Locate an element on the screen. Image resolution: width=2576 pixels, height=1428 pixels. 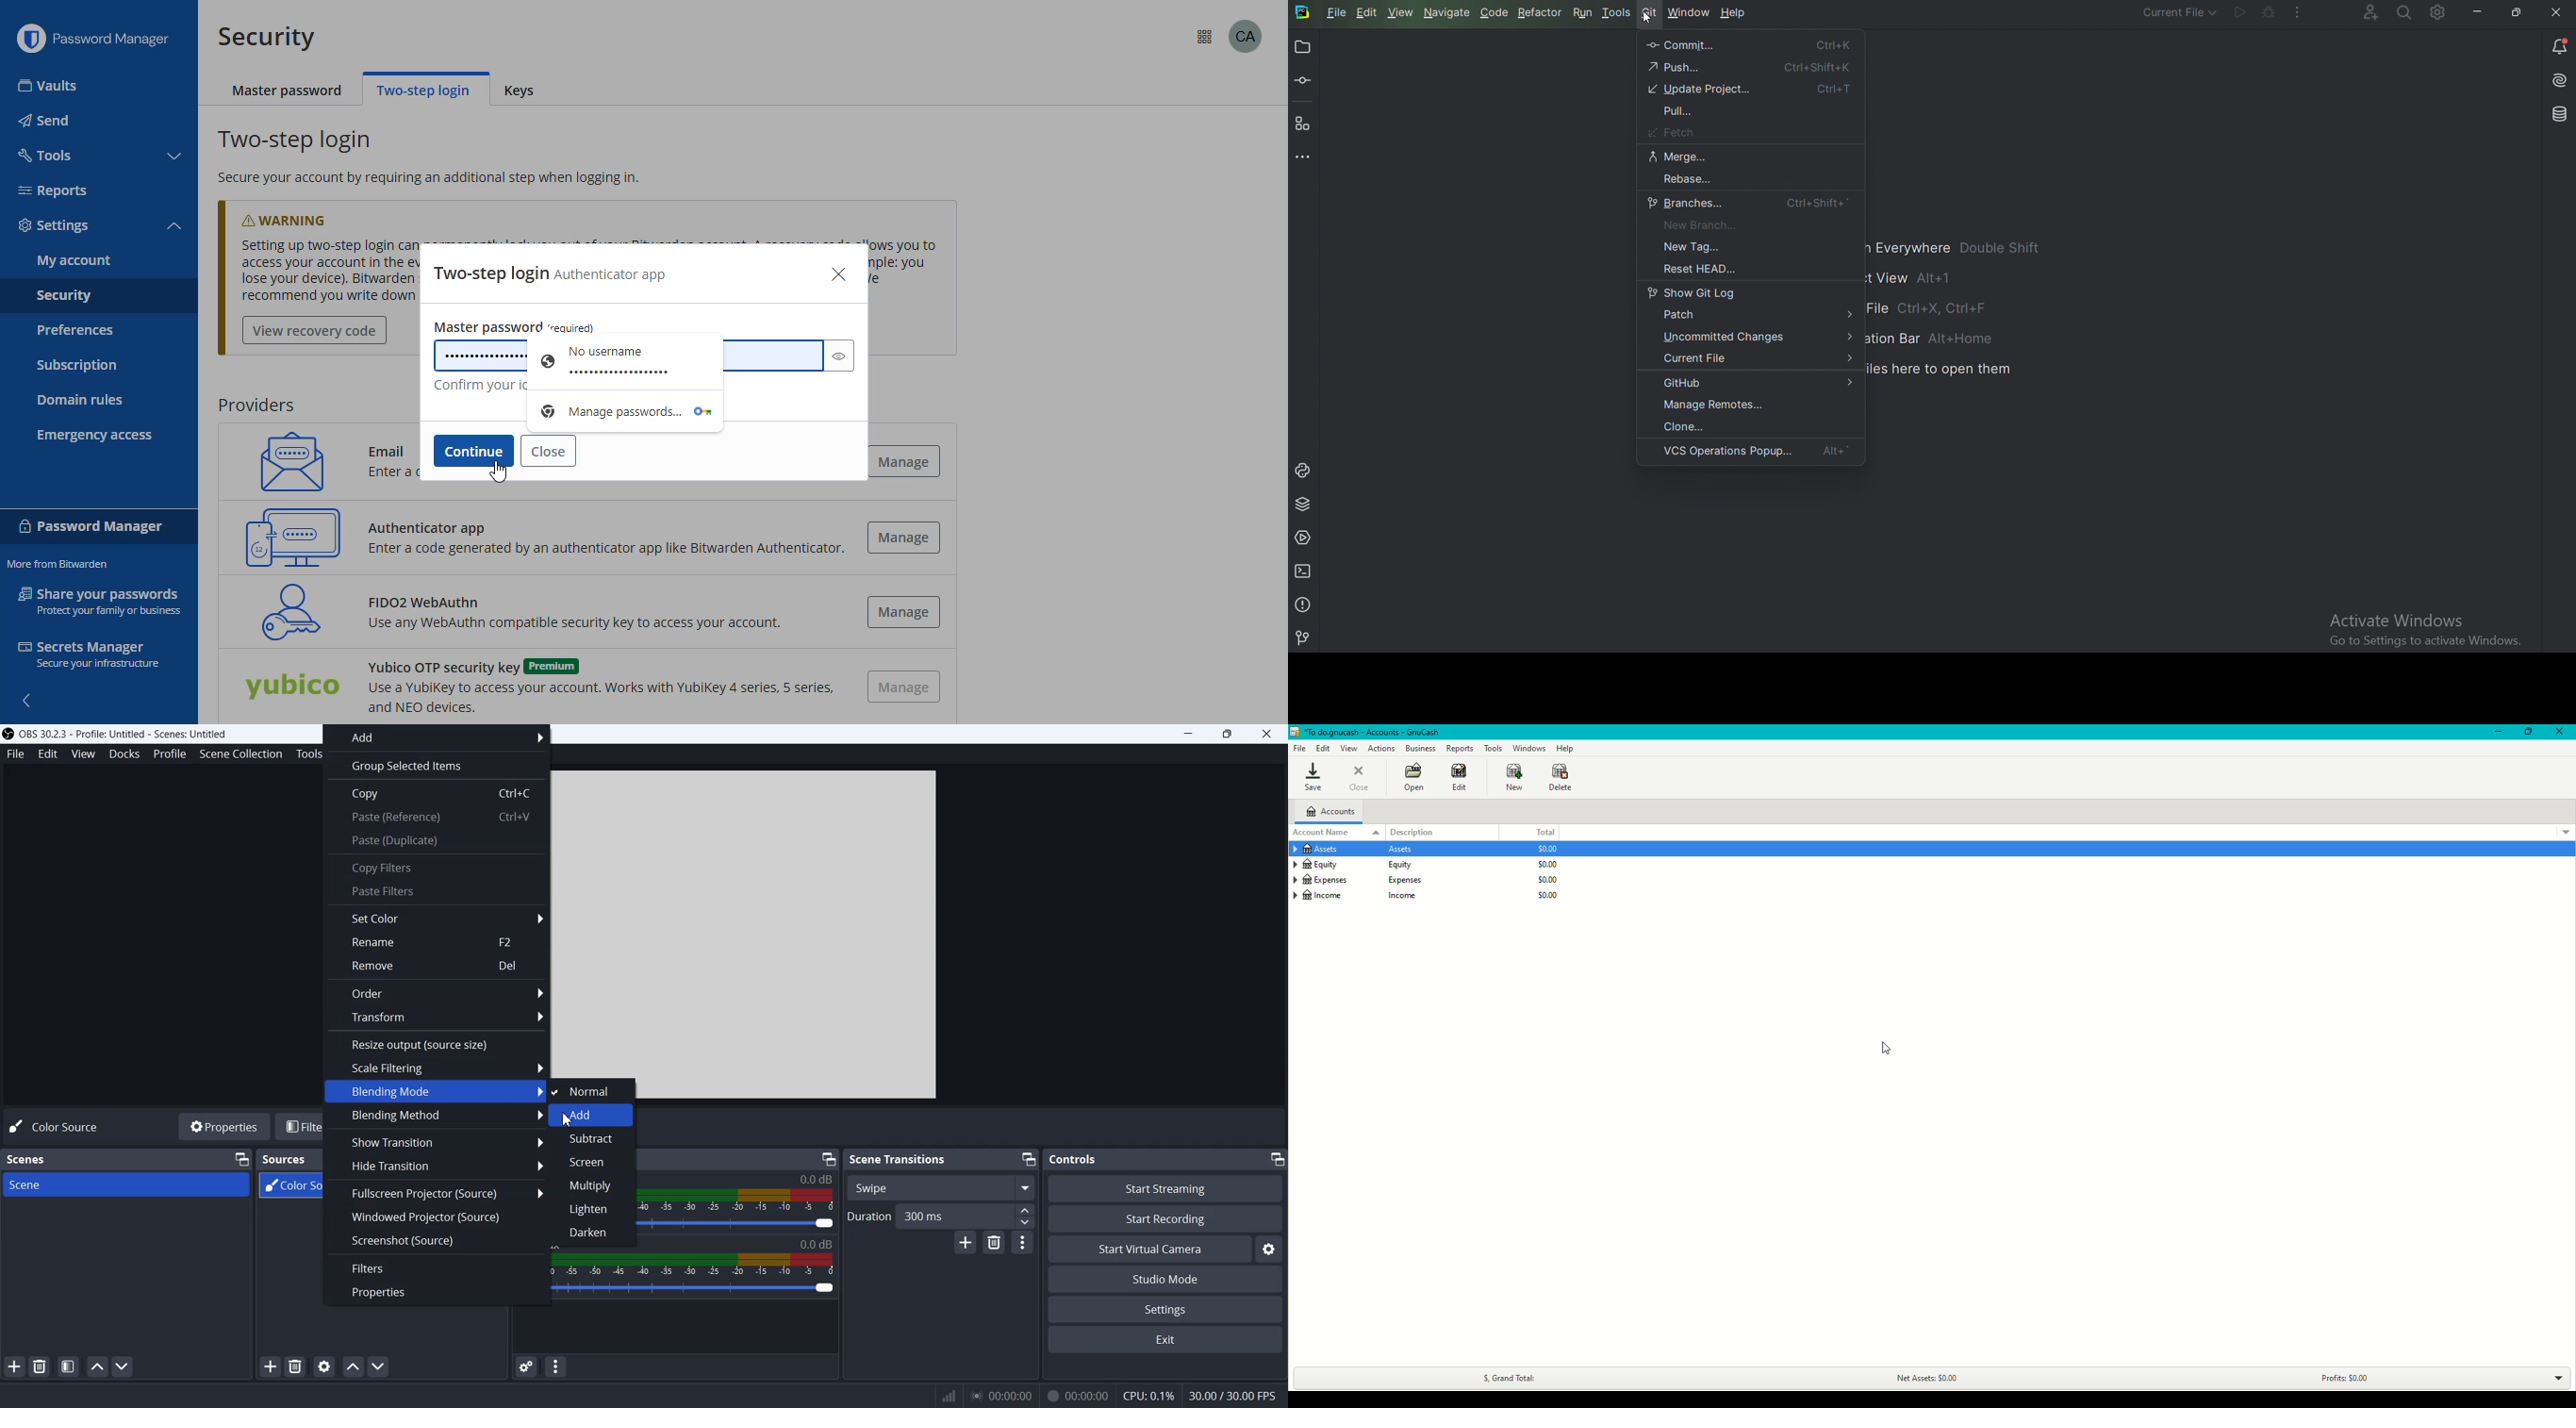
security is located at coordinates (267, 37).